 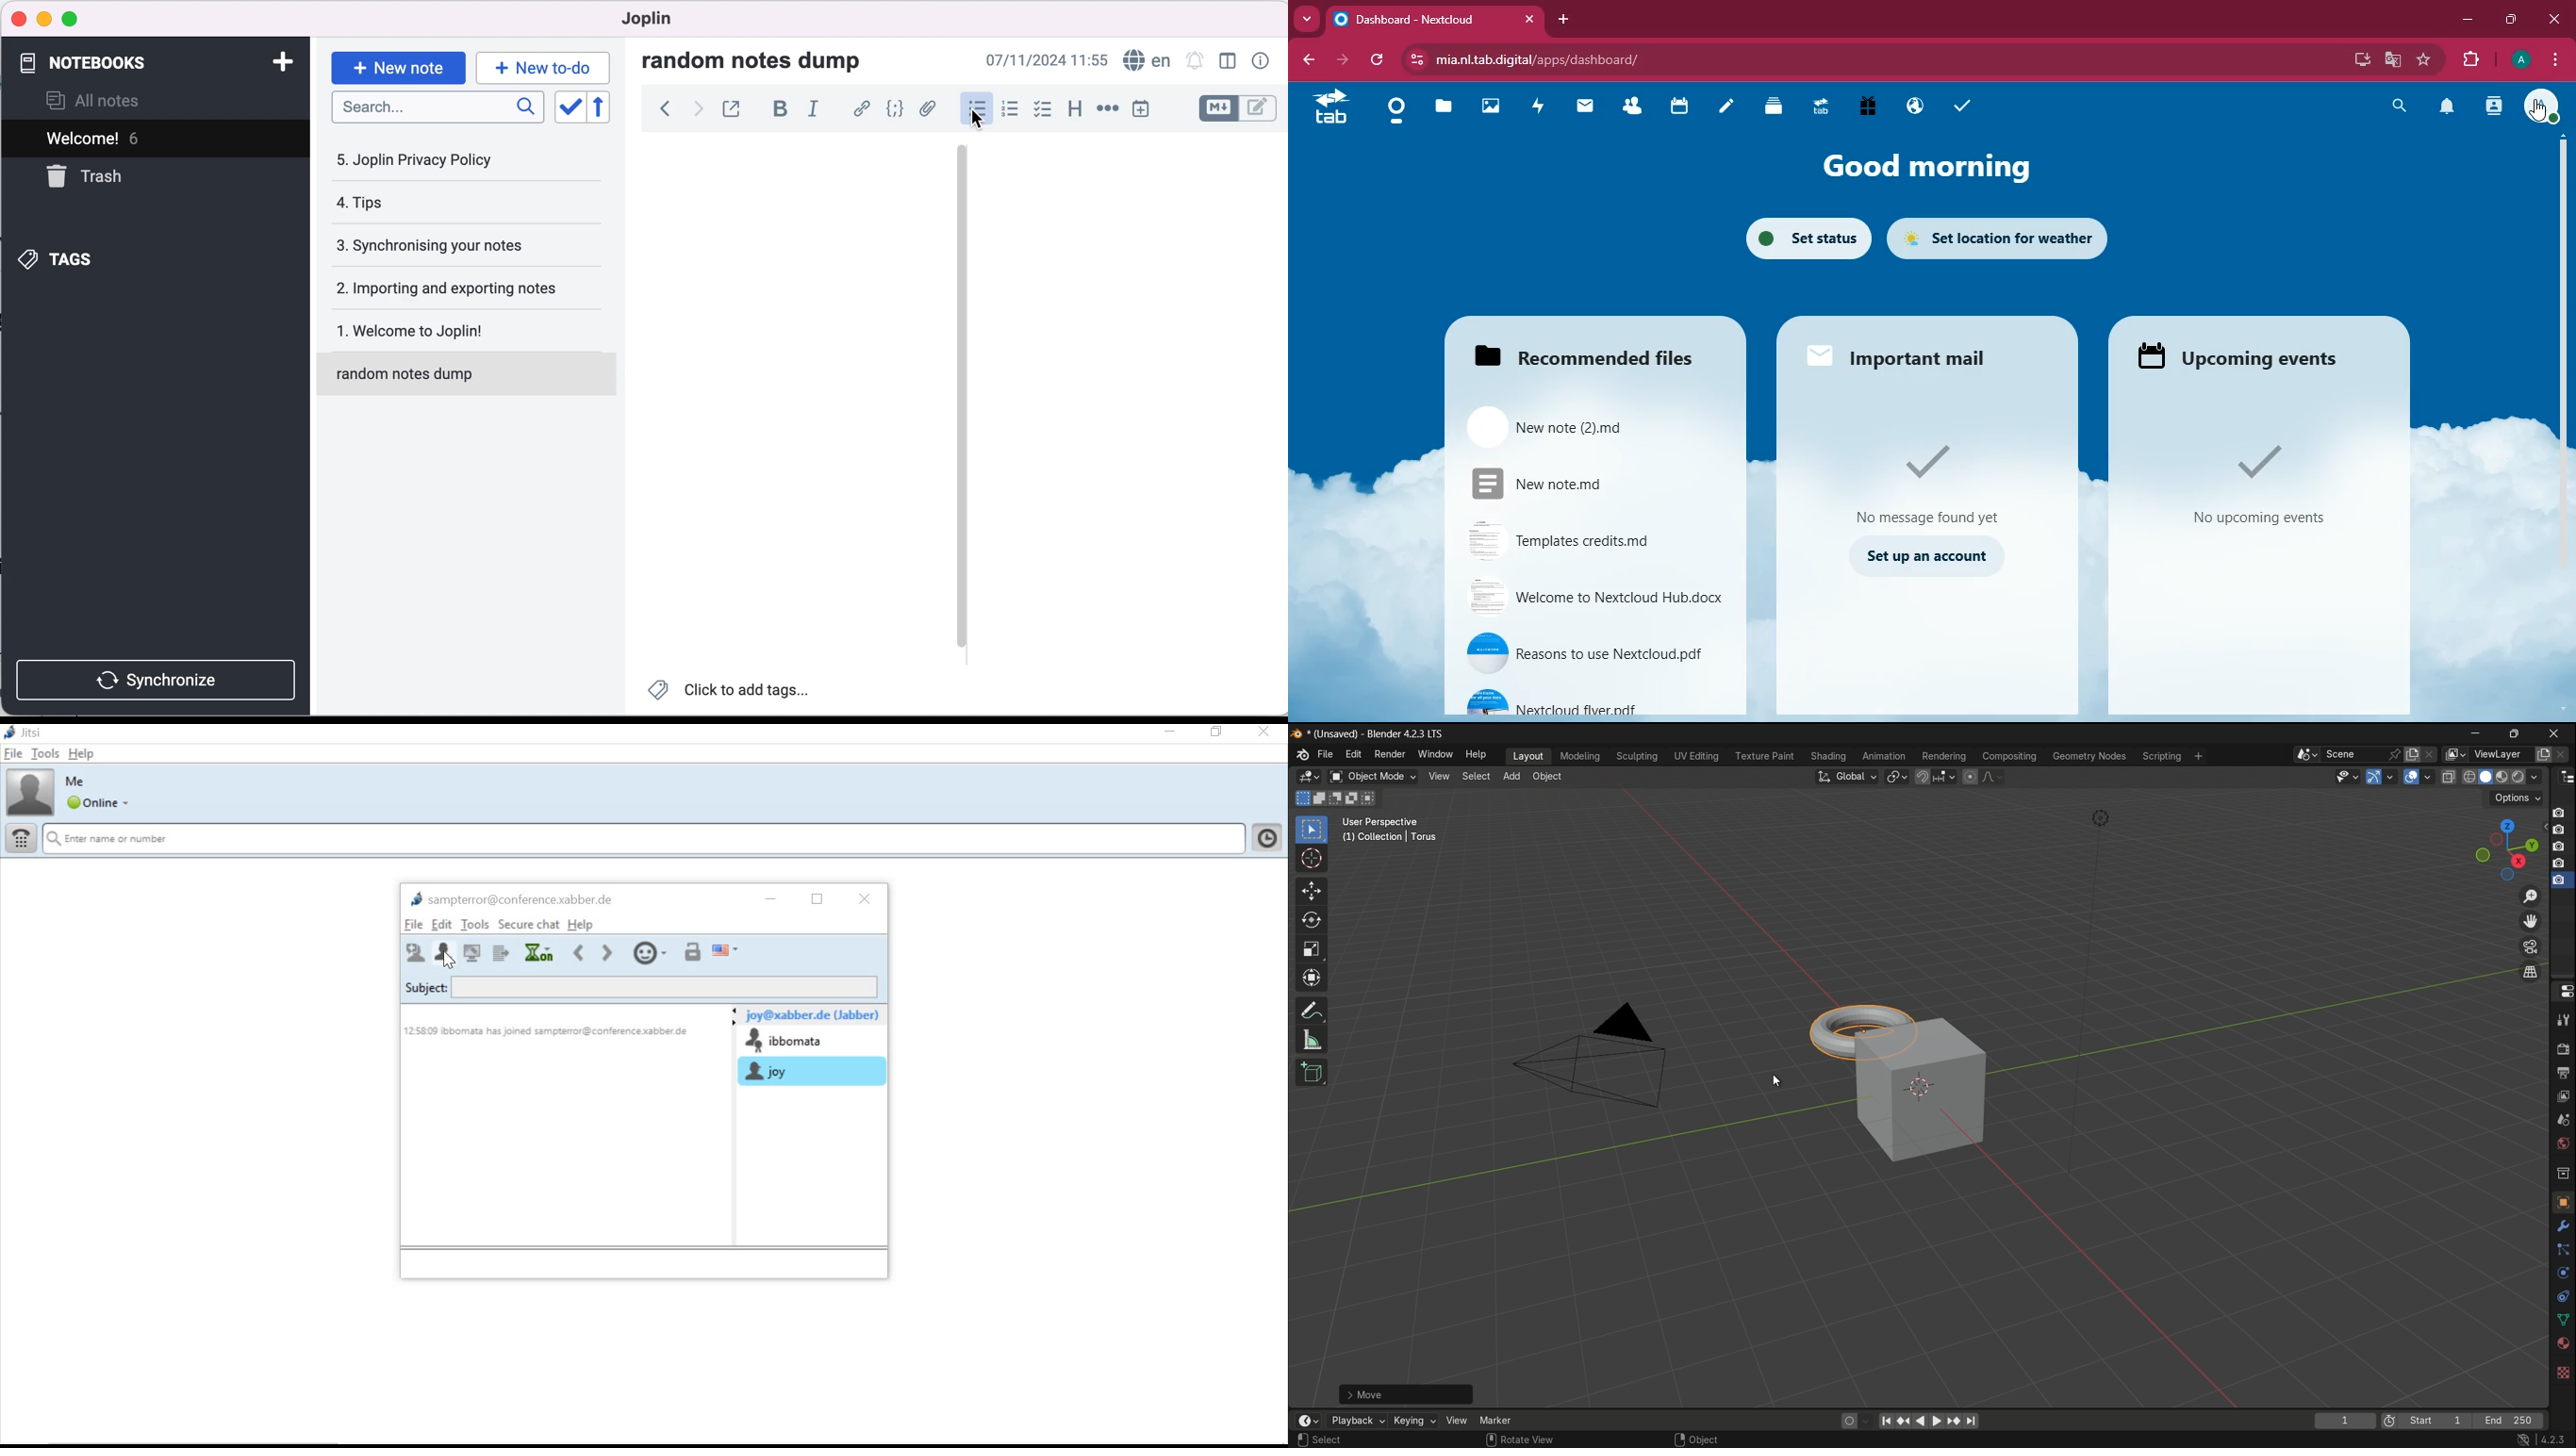 I want to click on minimize, so click(x=43, y=20).